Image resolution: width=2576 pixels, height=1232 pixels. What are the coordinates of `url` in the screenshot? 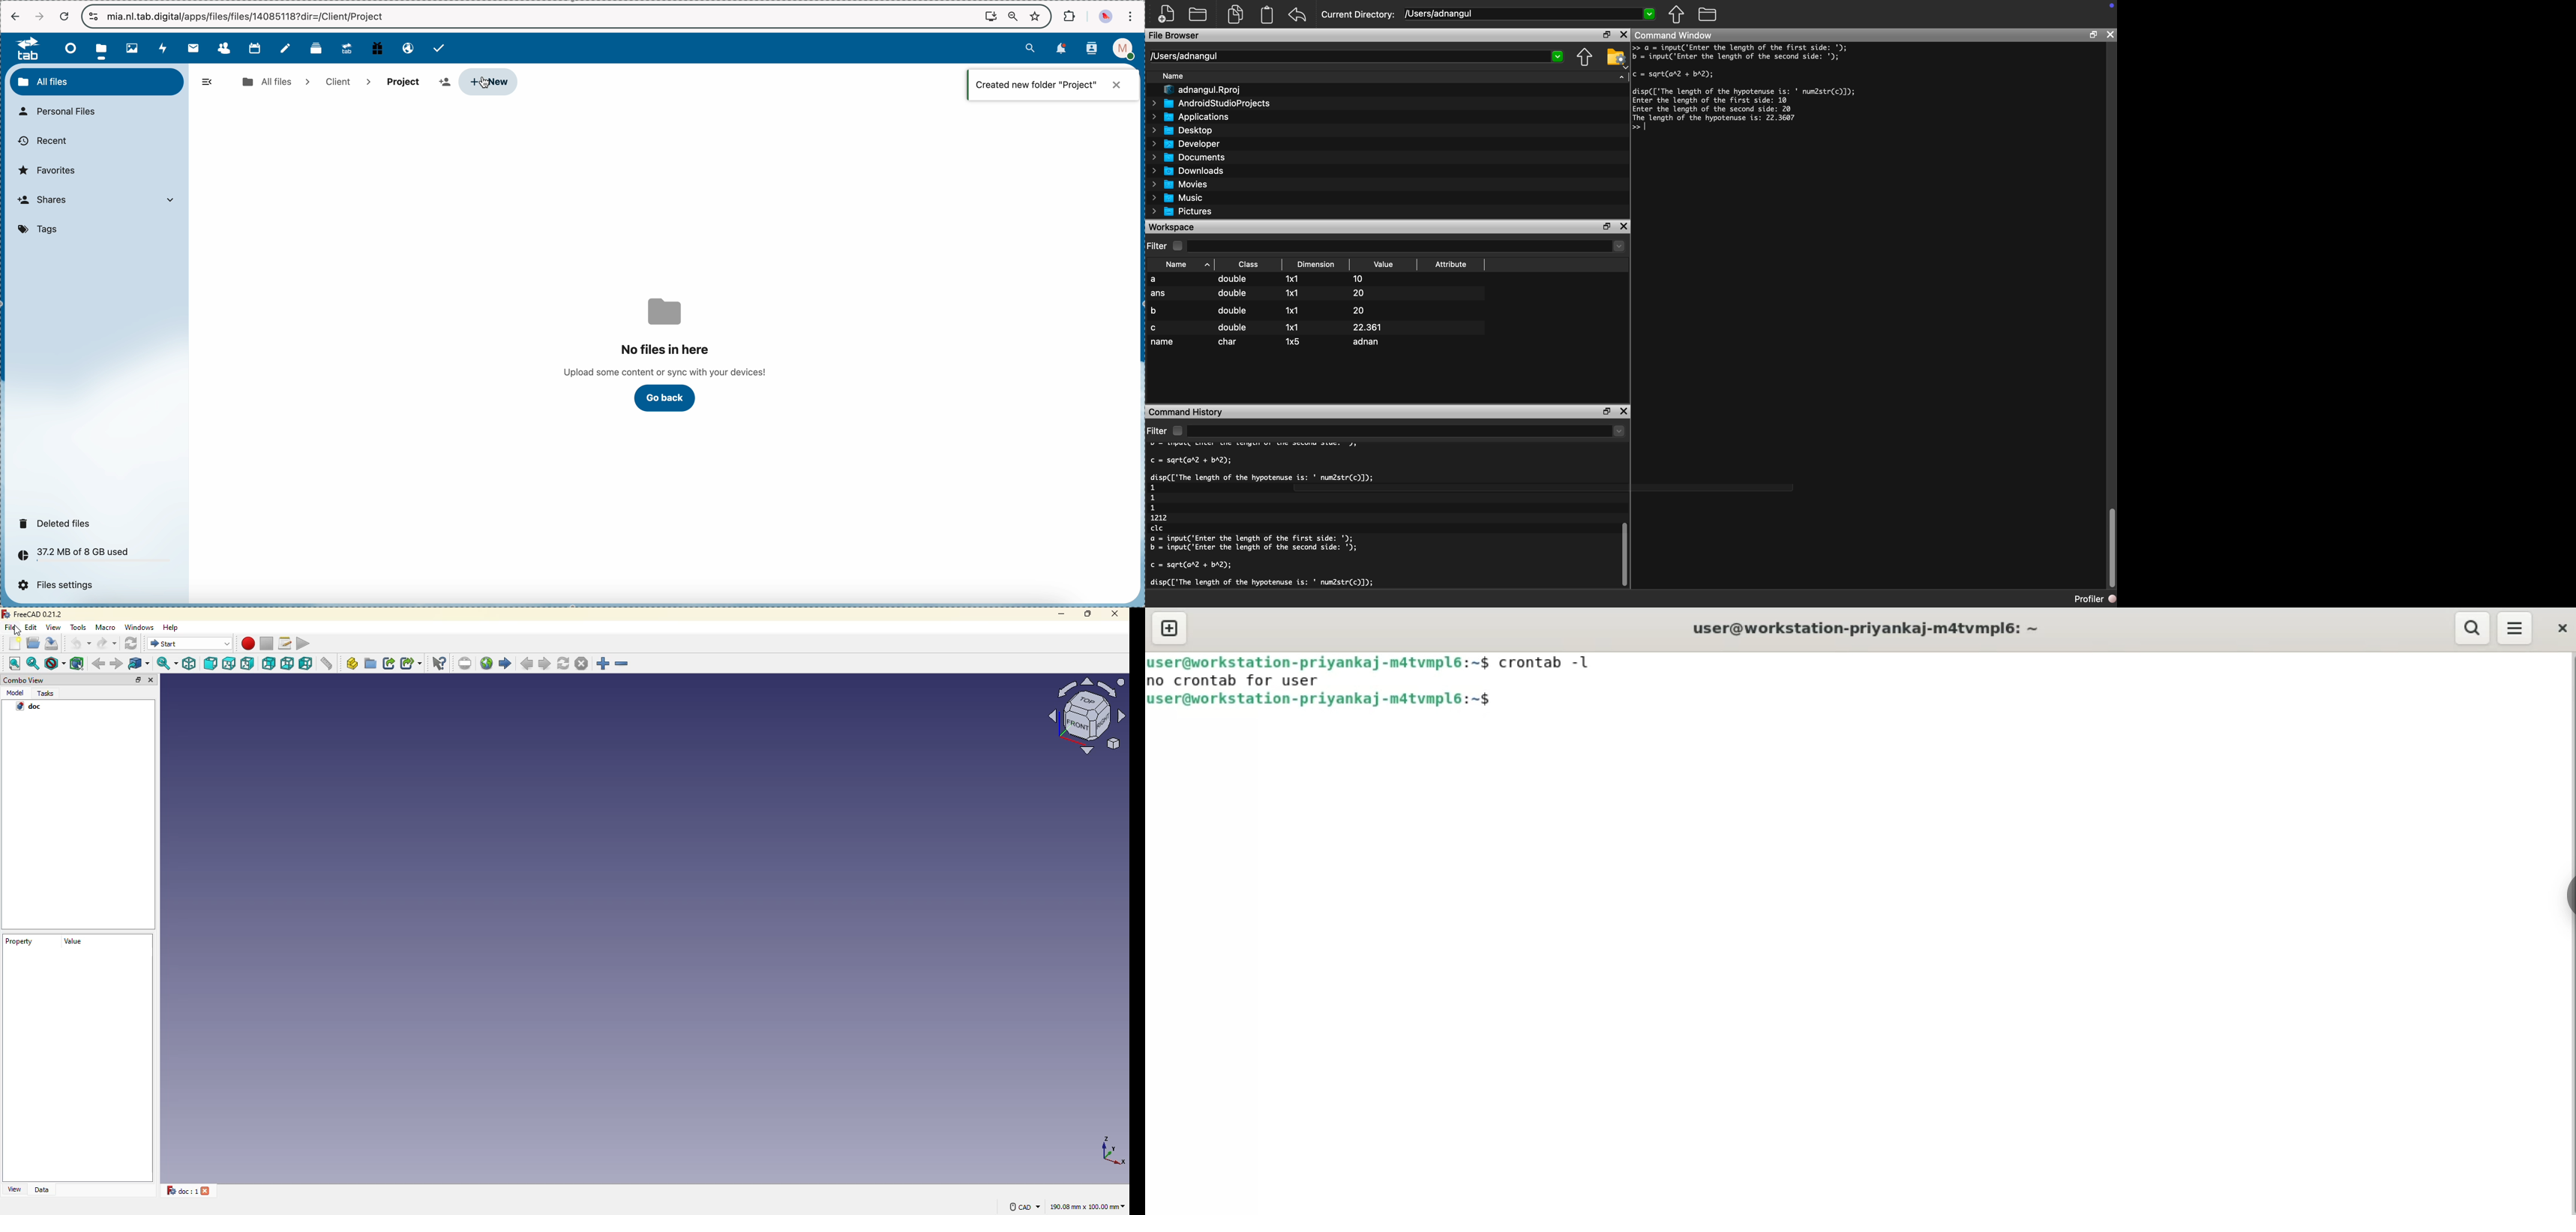 It's located at (250, 16).